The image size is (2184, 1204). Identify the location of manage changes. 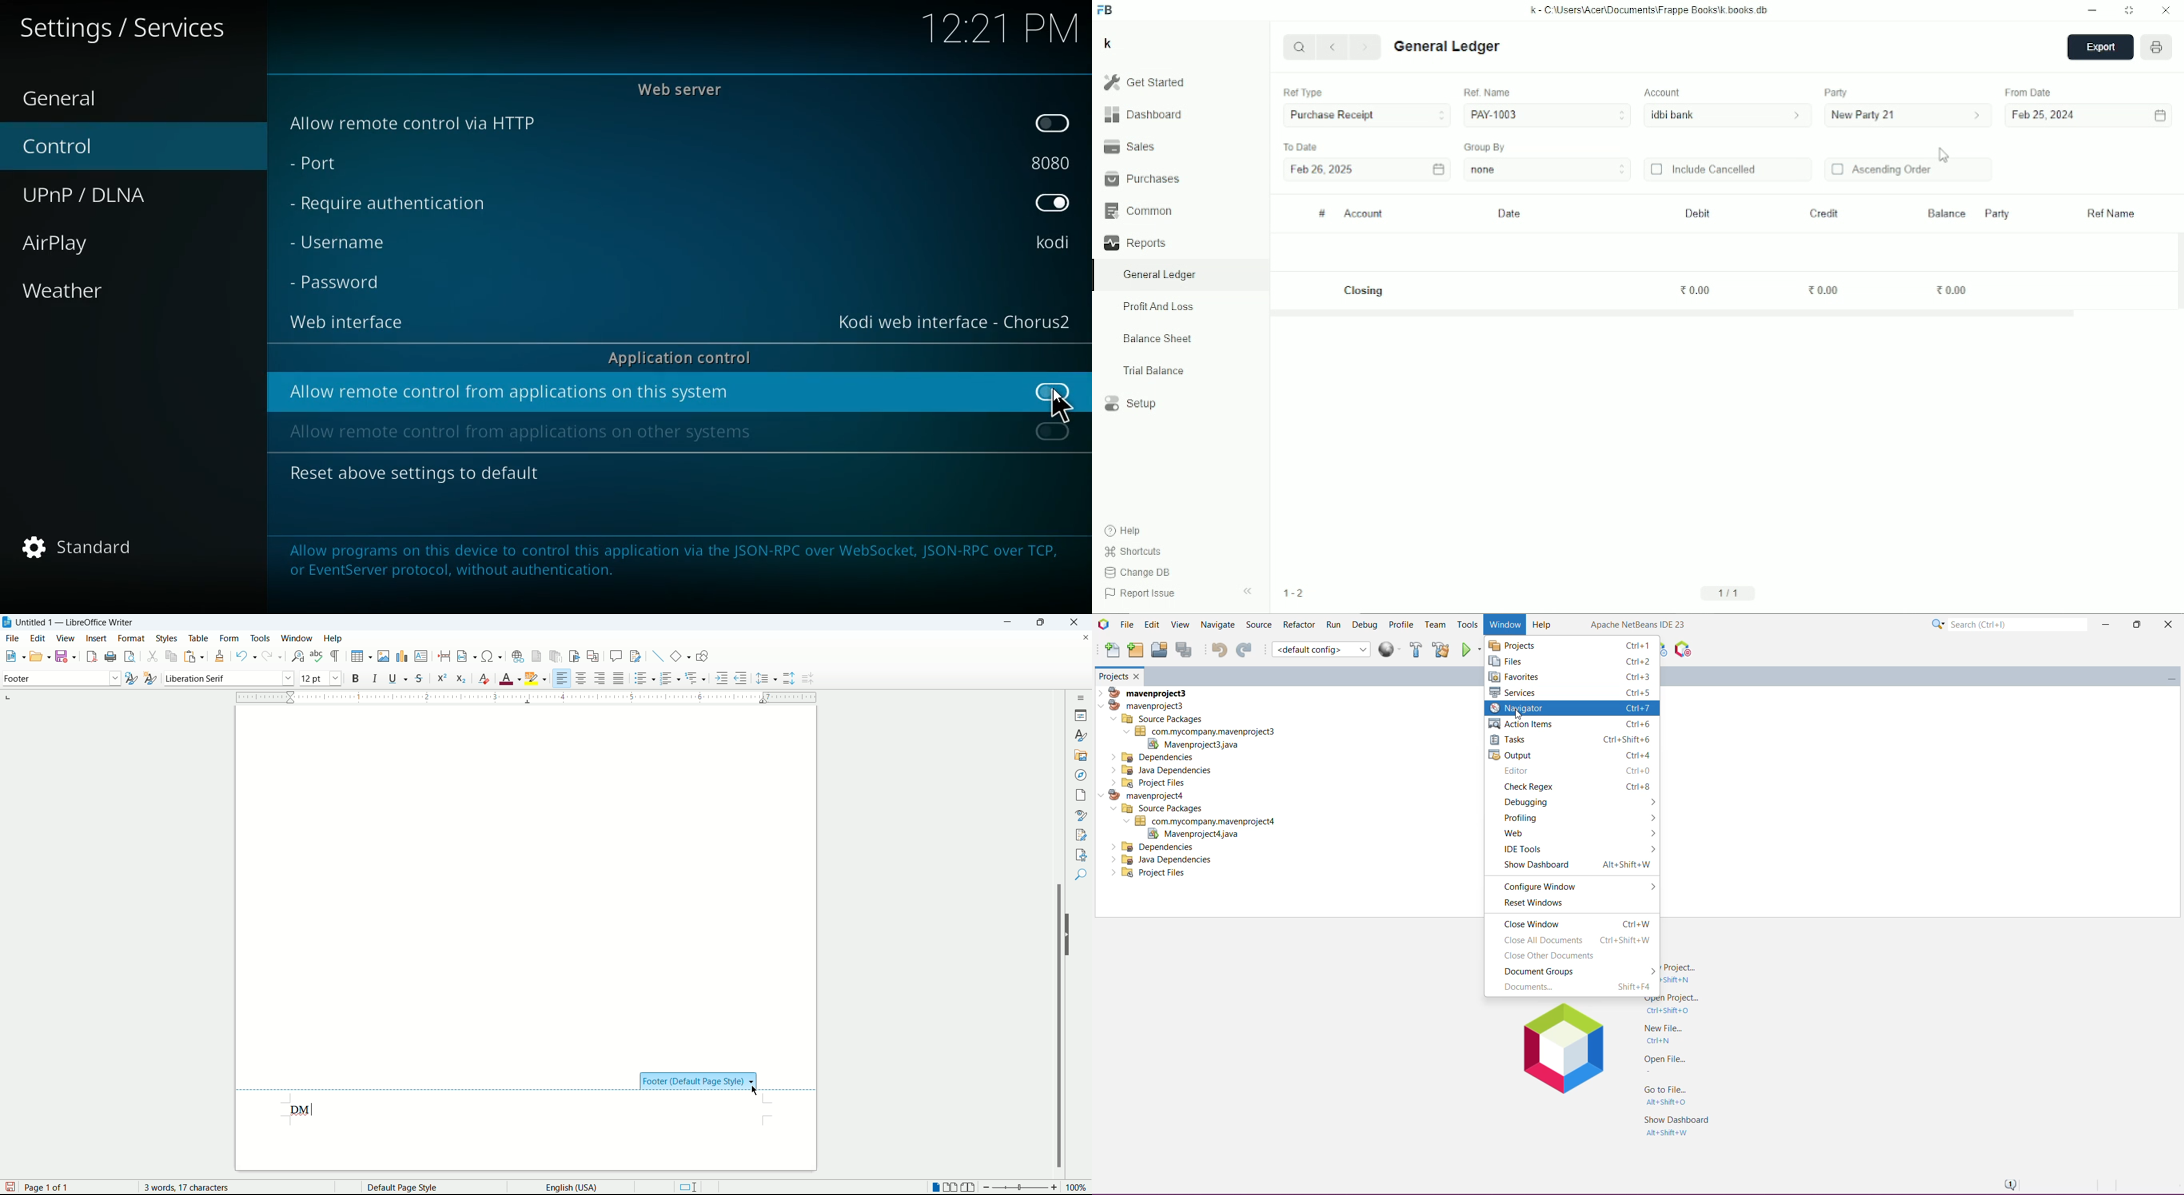
(1082, 835).